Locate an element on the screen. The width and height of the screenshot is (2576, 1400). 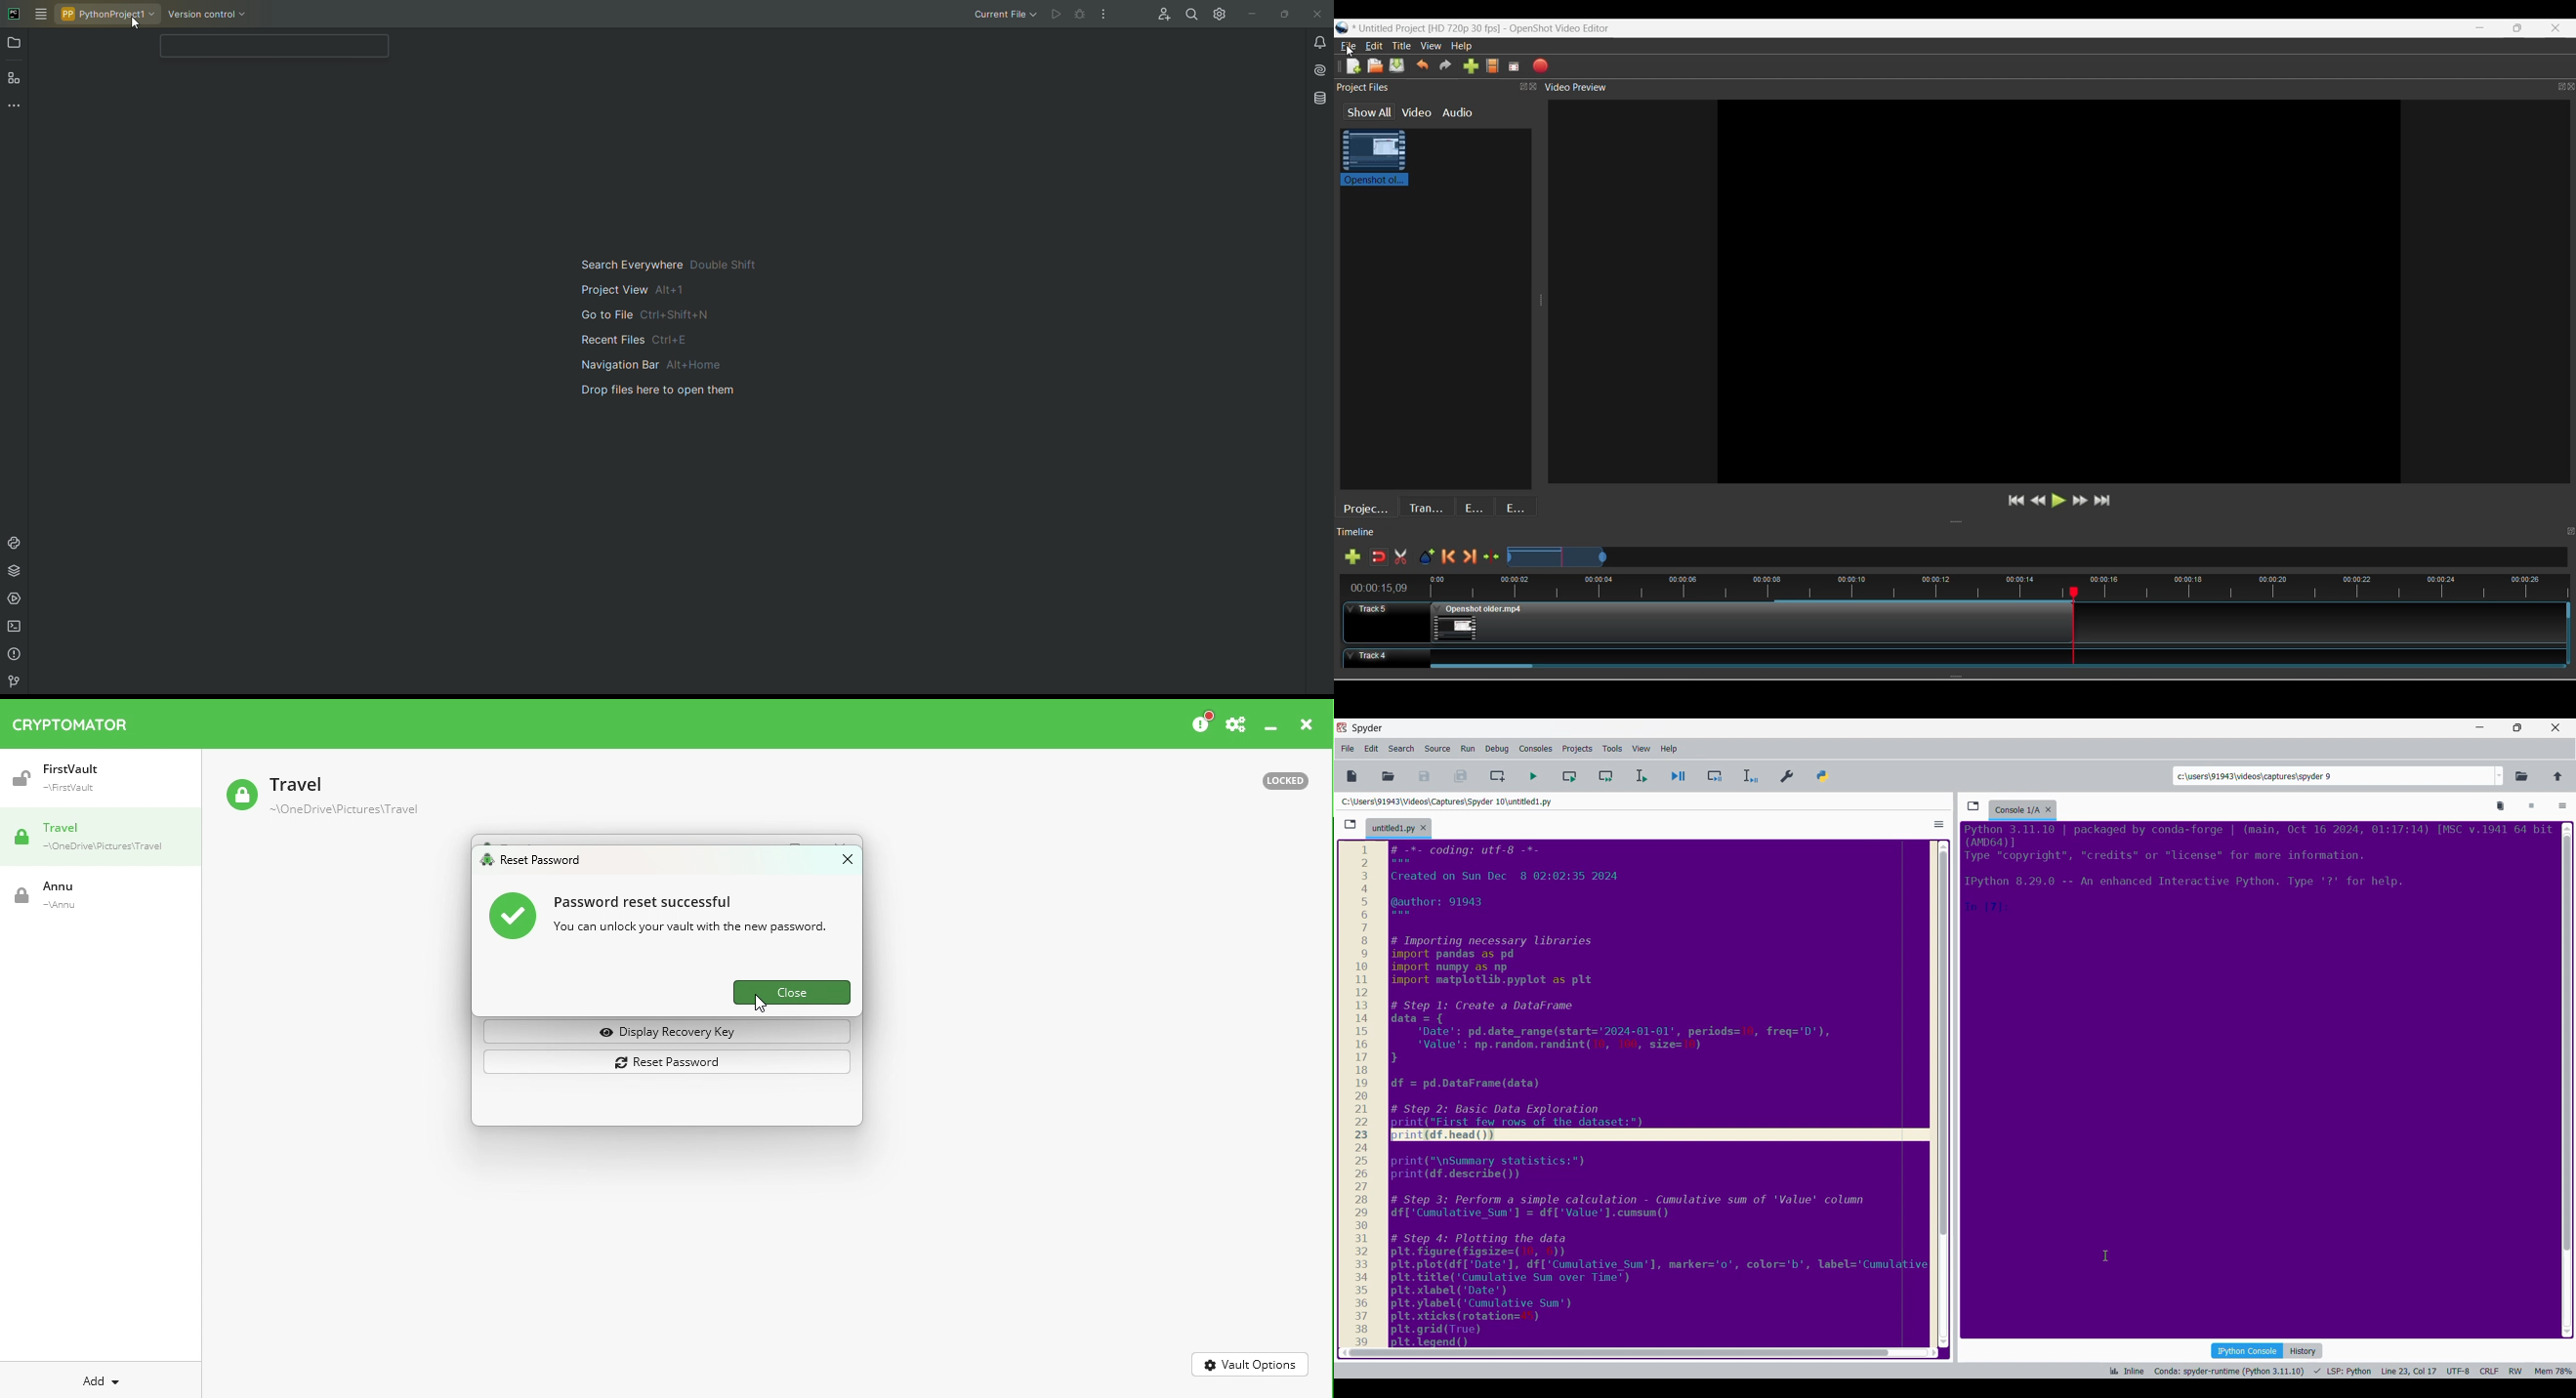
Change width of panels attached to this line is located at coordinates (1539, 306).